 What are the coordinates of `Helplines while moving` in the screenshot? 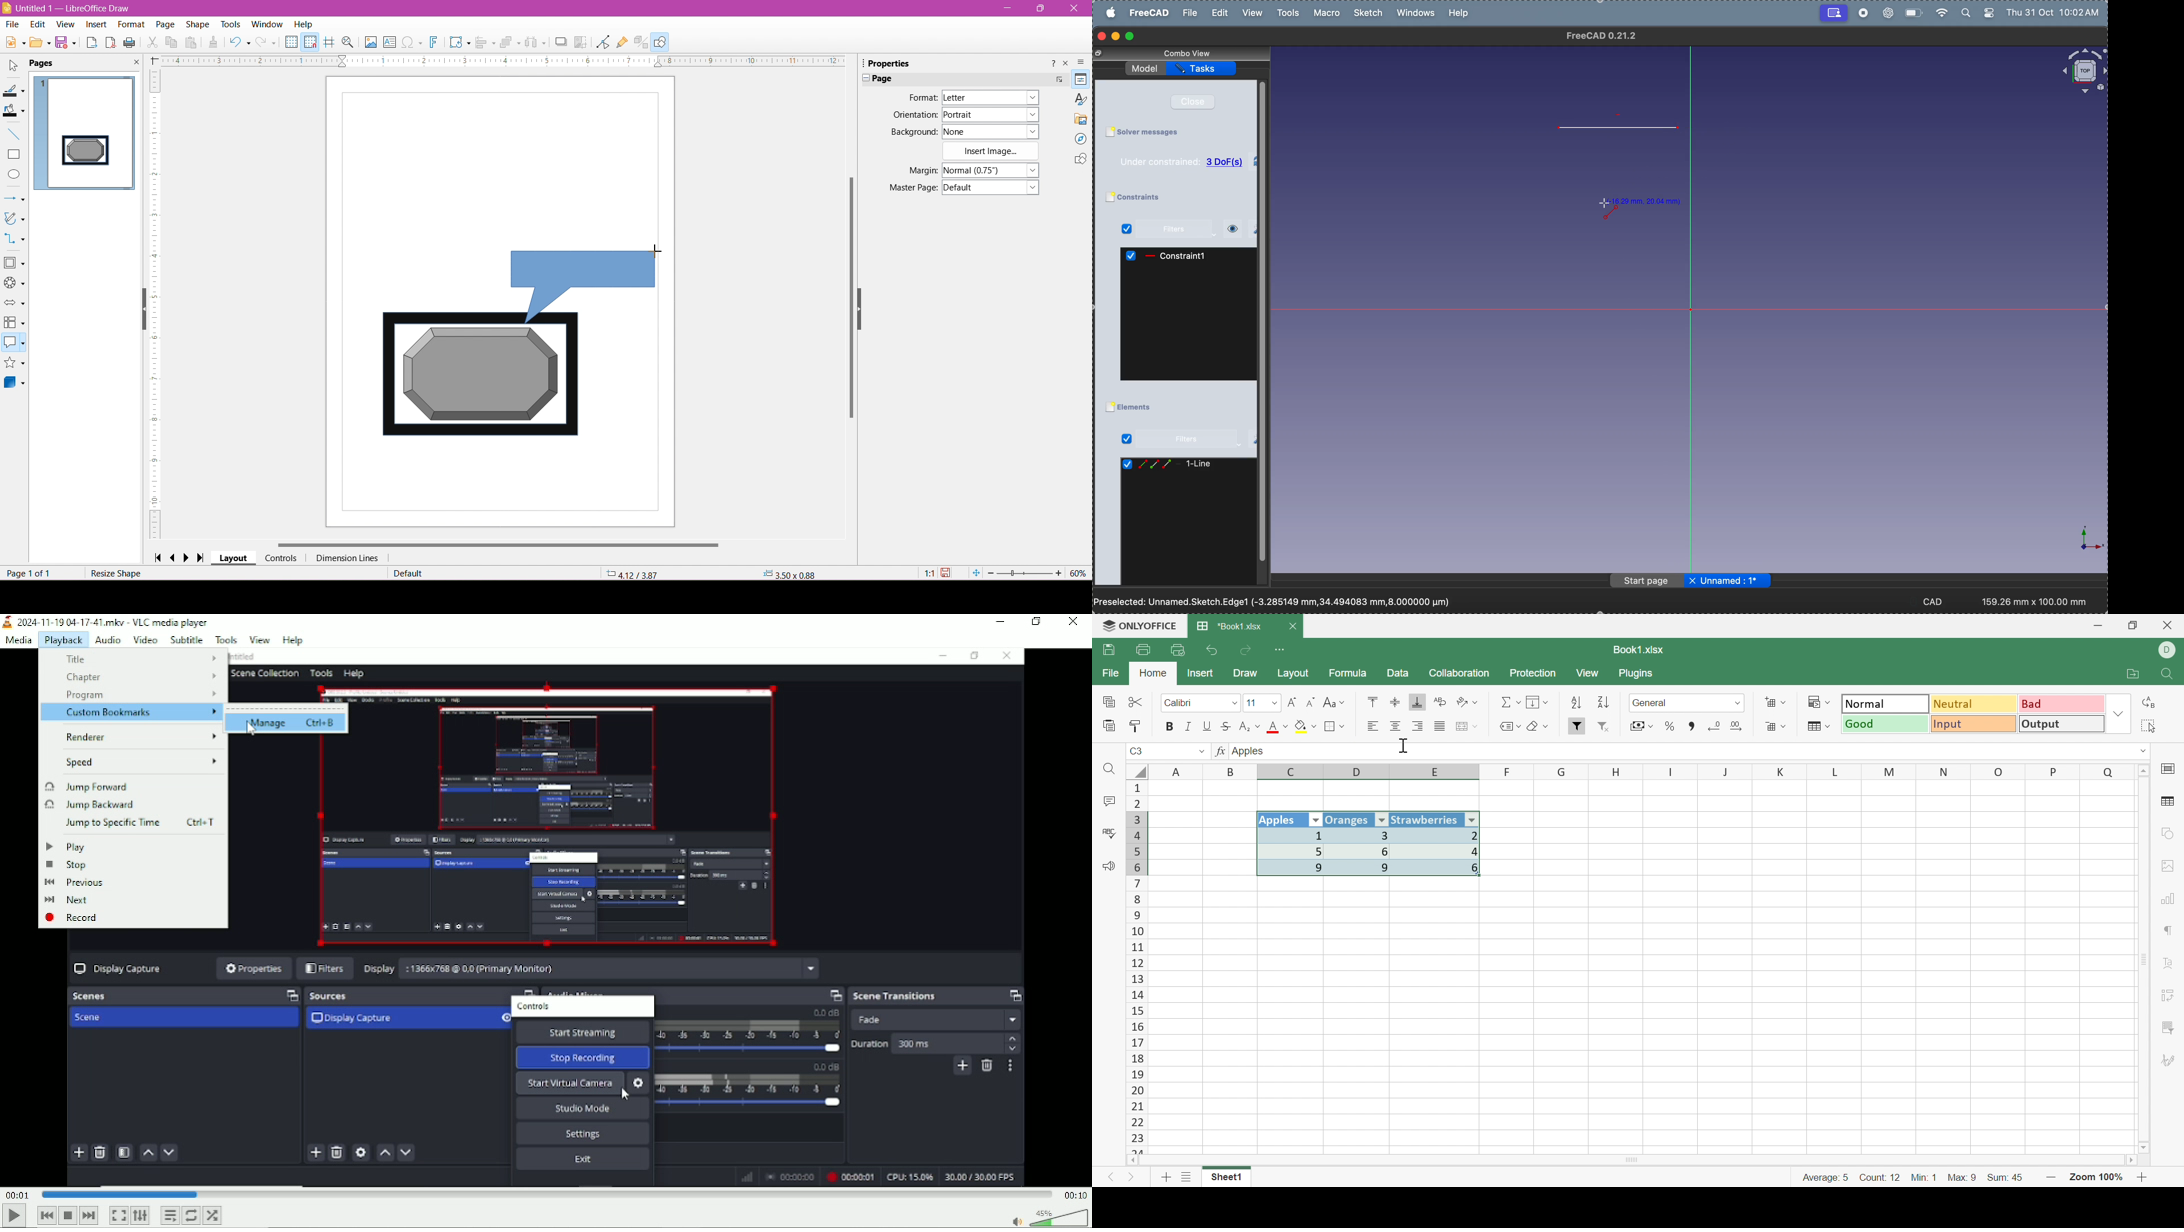 It's located at (329, 42).